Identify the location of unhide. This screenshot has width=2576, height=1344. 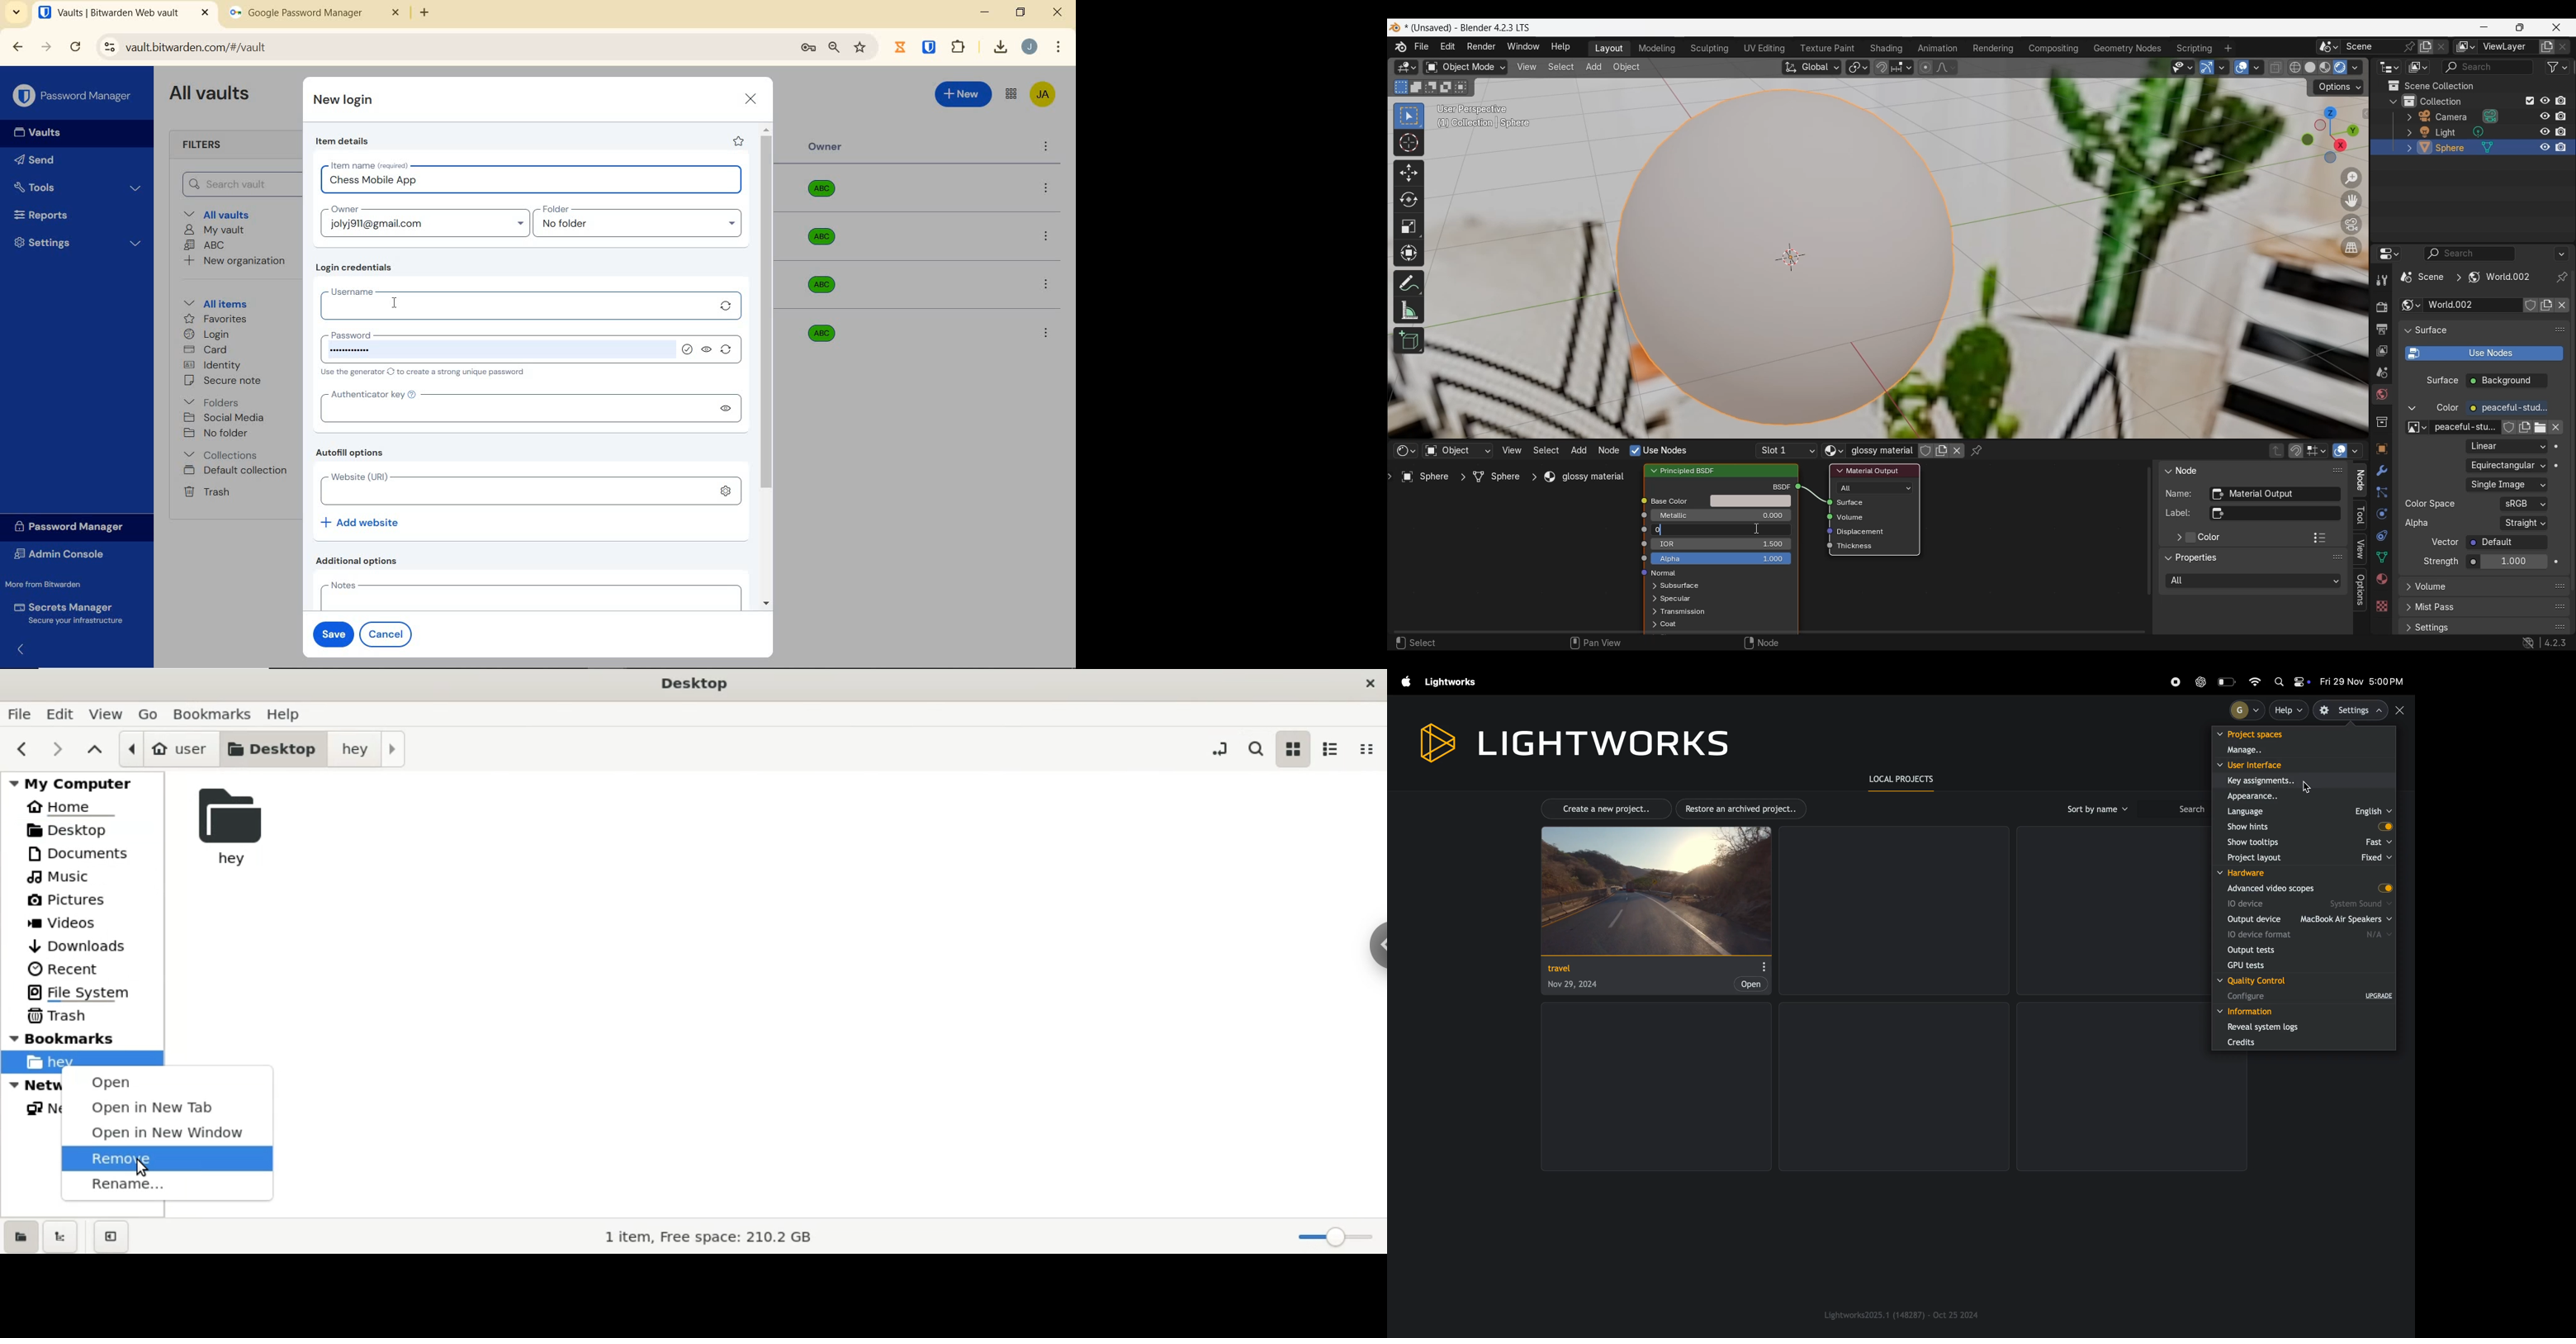
(729, 411).